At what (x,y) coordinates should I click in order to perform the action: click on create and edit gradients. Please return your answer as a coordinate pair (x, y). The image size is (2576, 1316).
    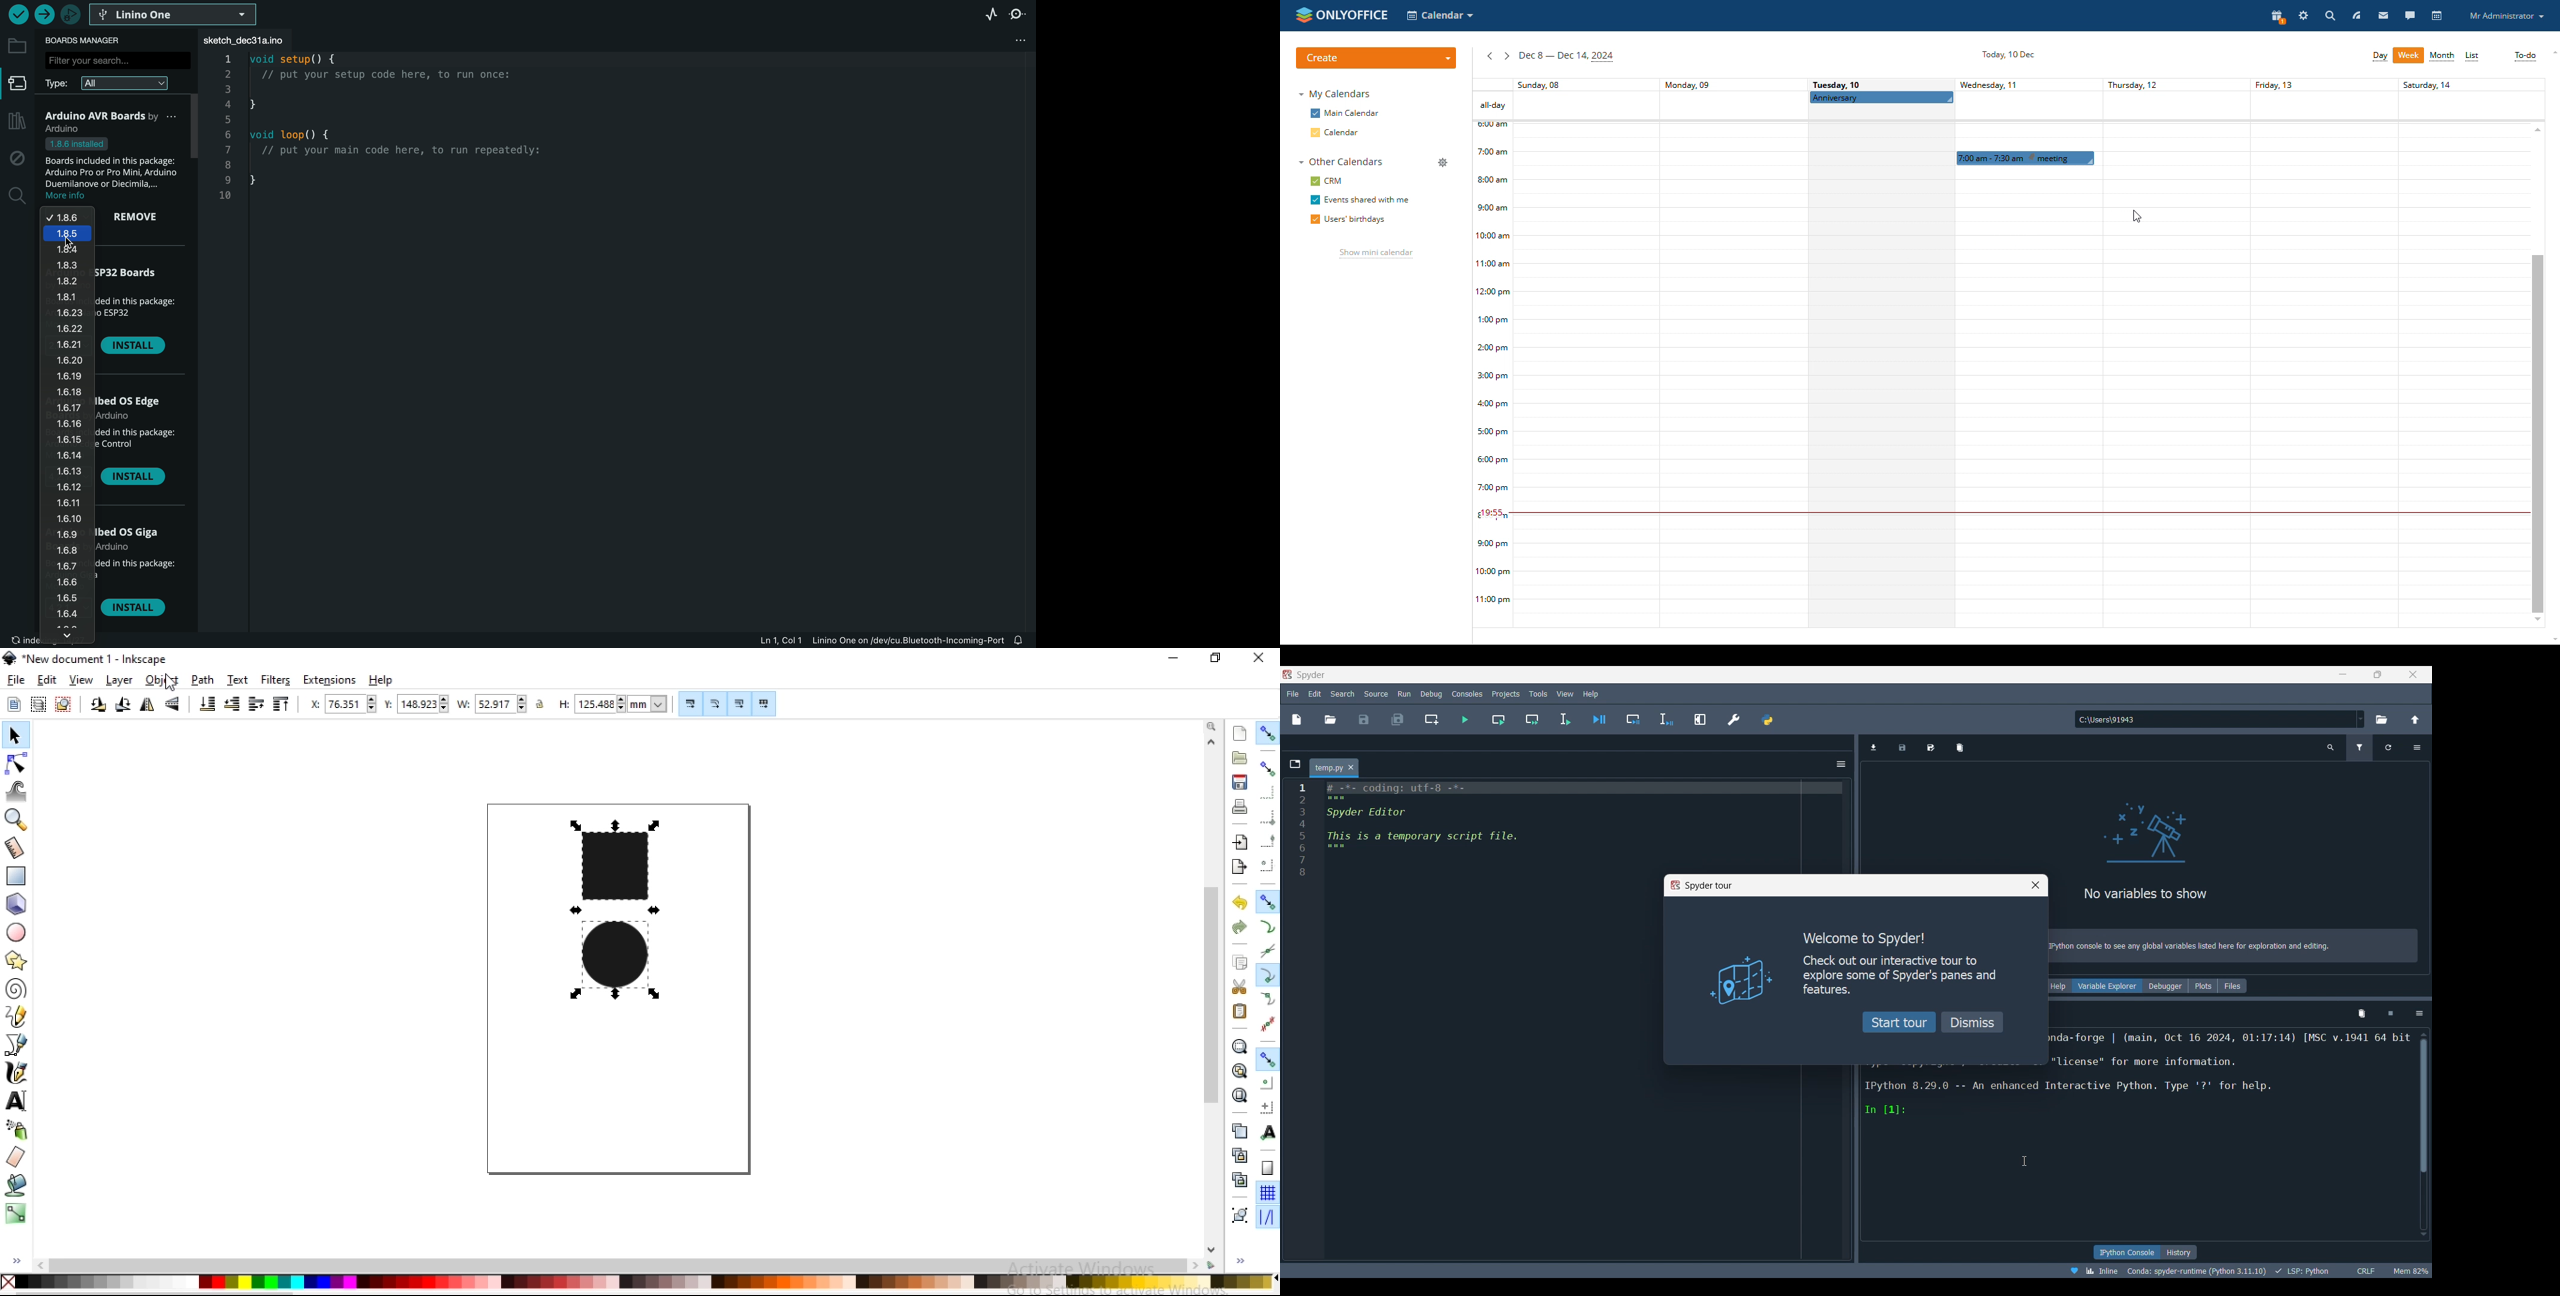
    Looking at the image, I should click on (17, 1214).